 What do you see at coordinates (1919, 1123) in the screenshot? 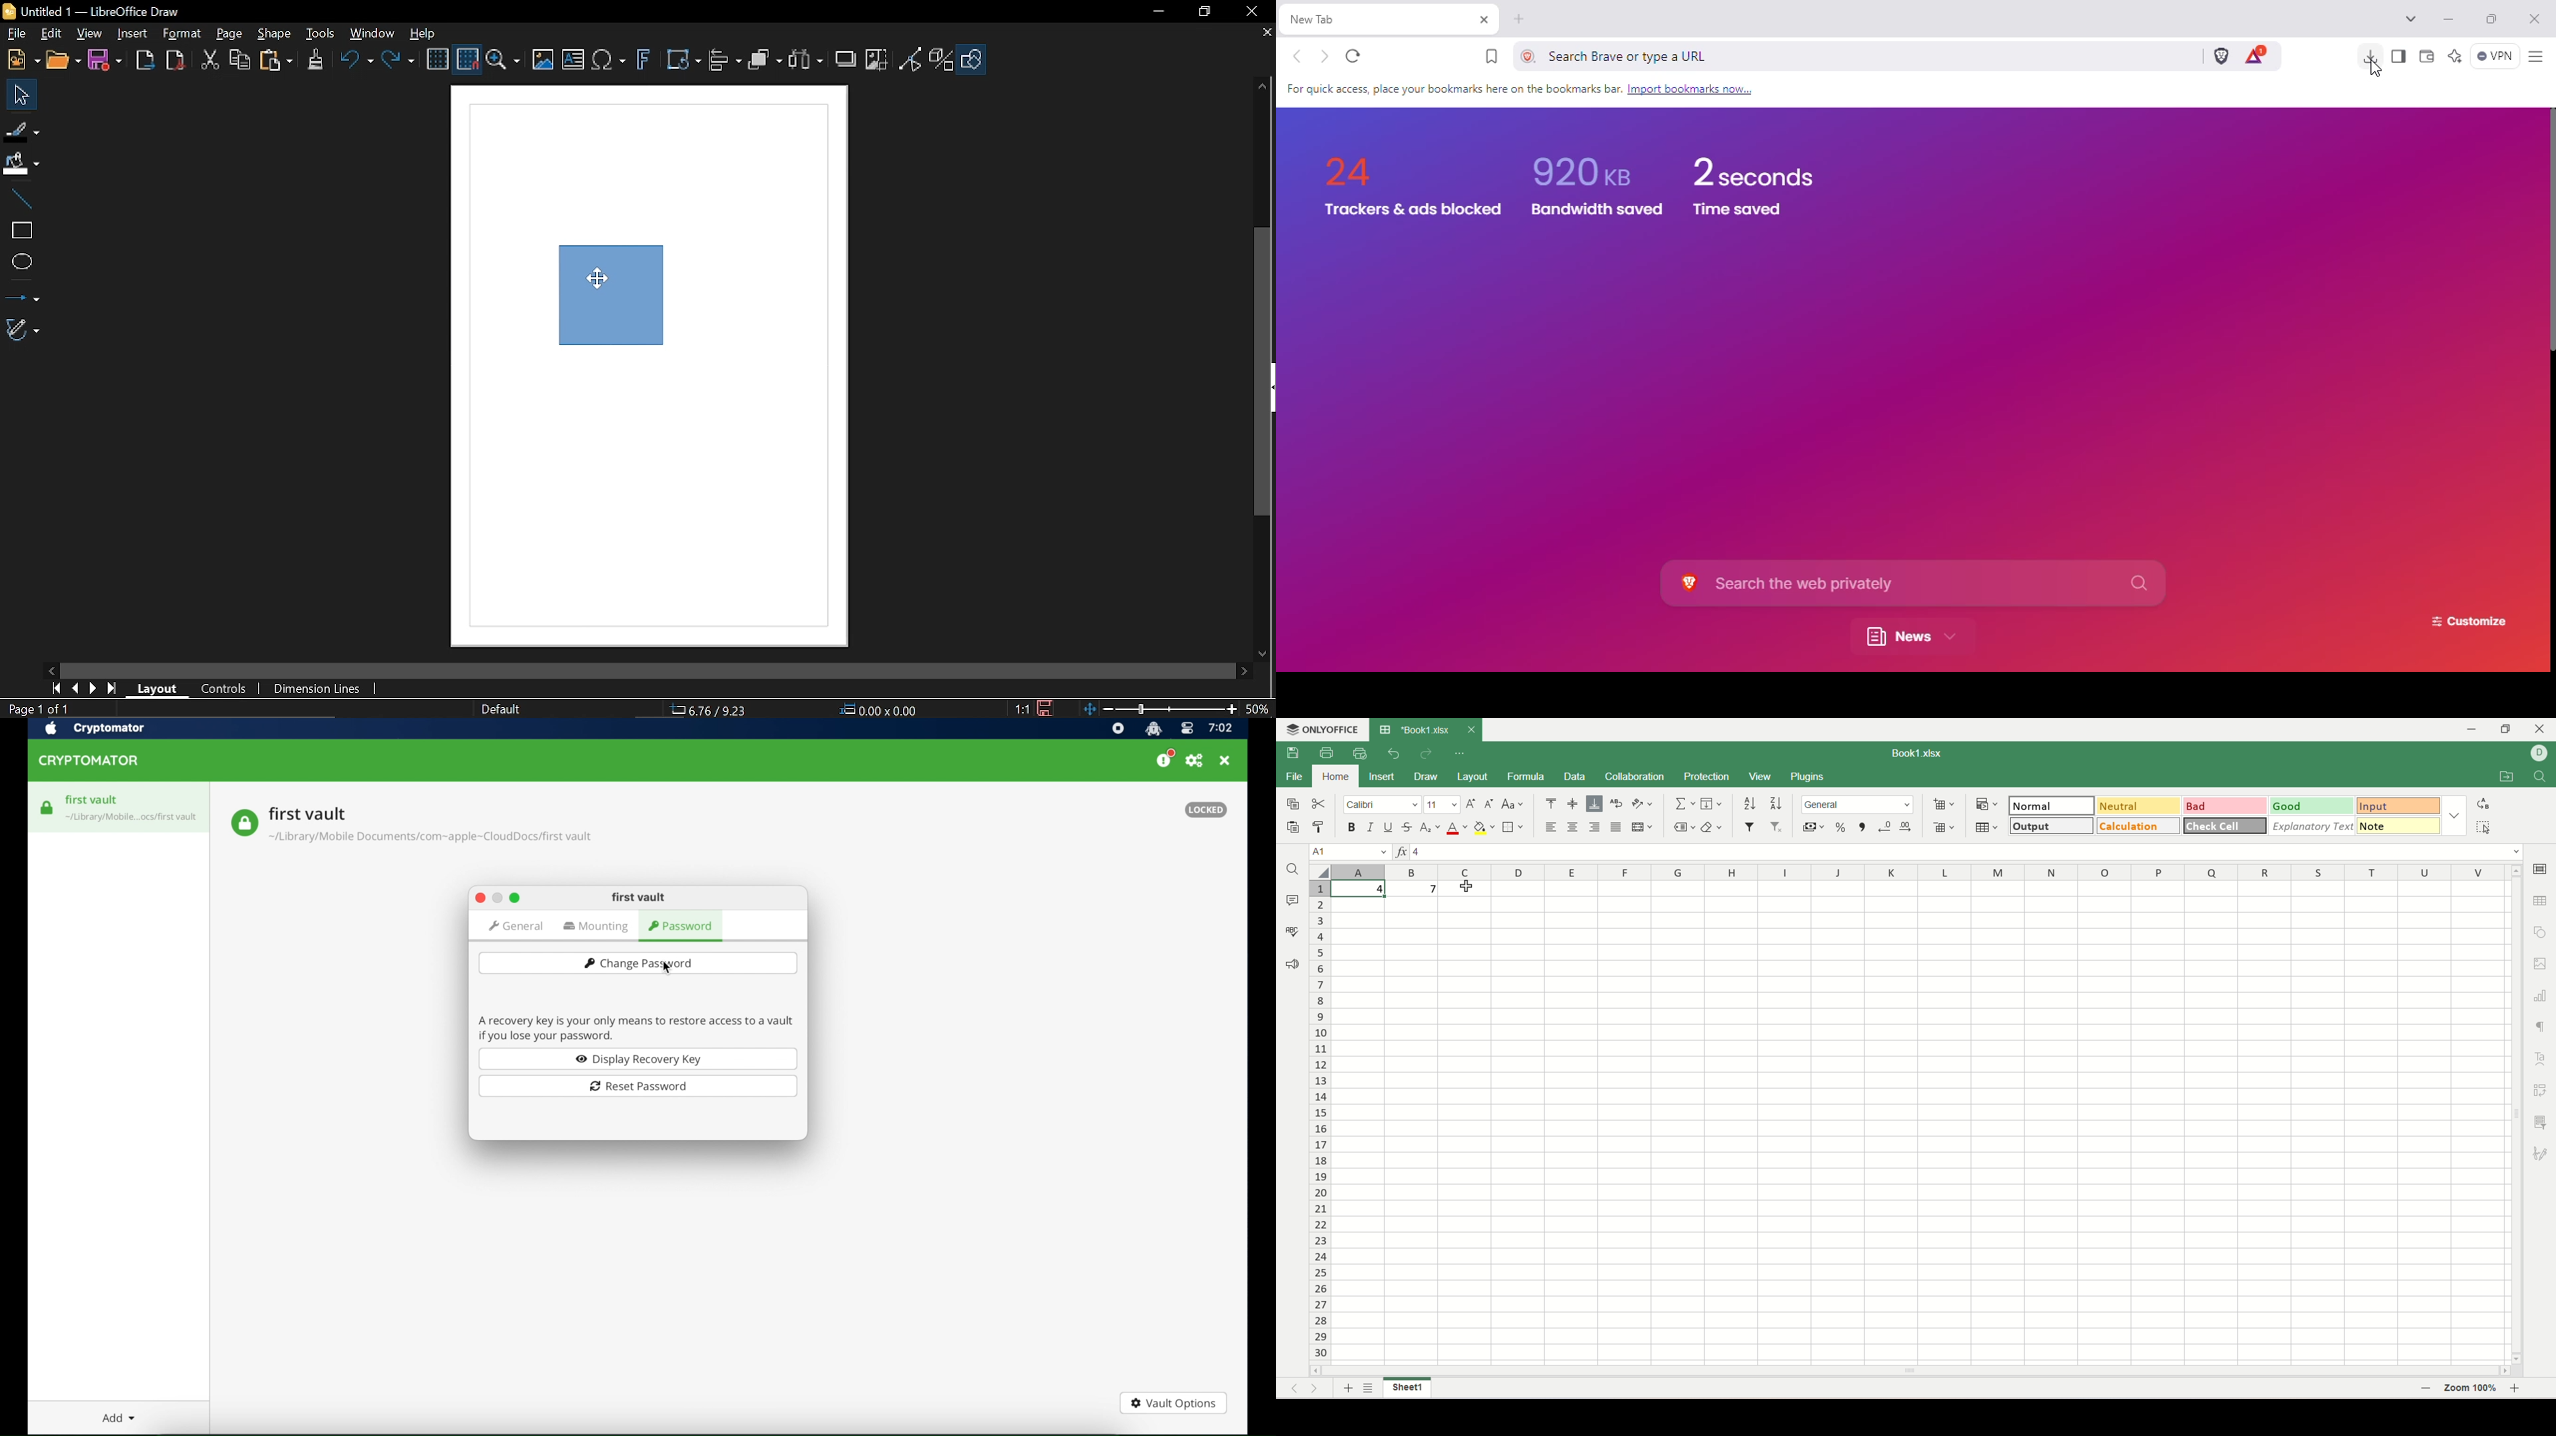
I see `worksheet` at bounding box center [1919, 1123].